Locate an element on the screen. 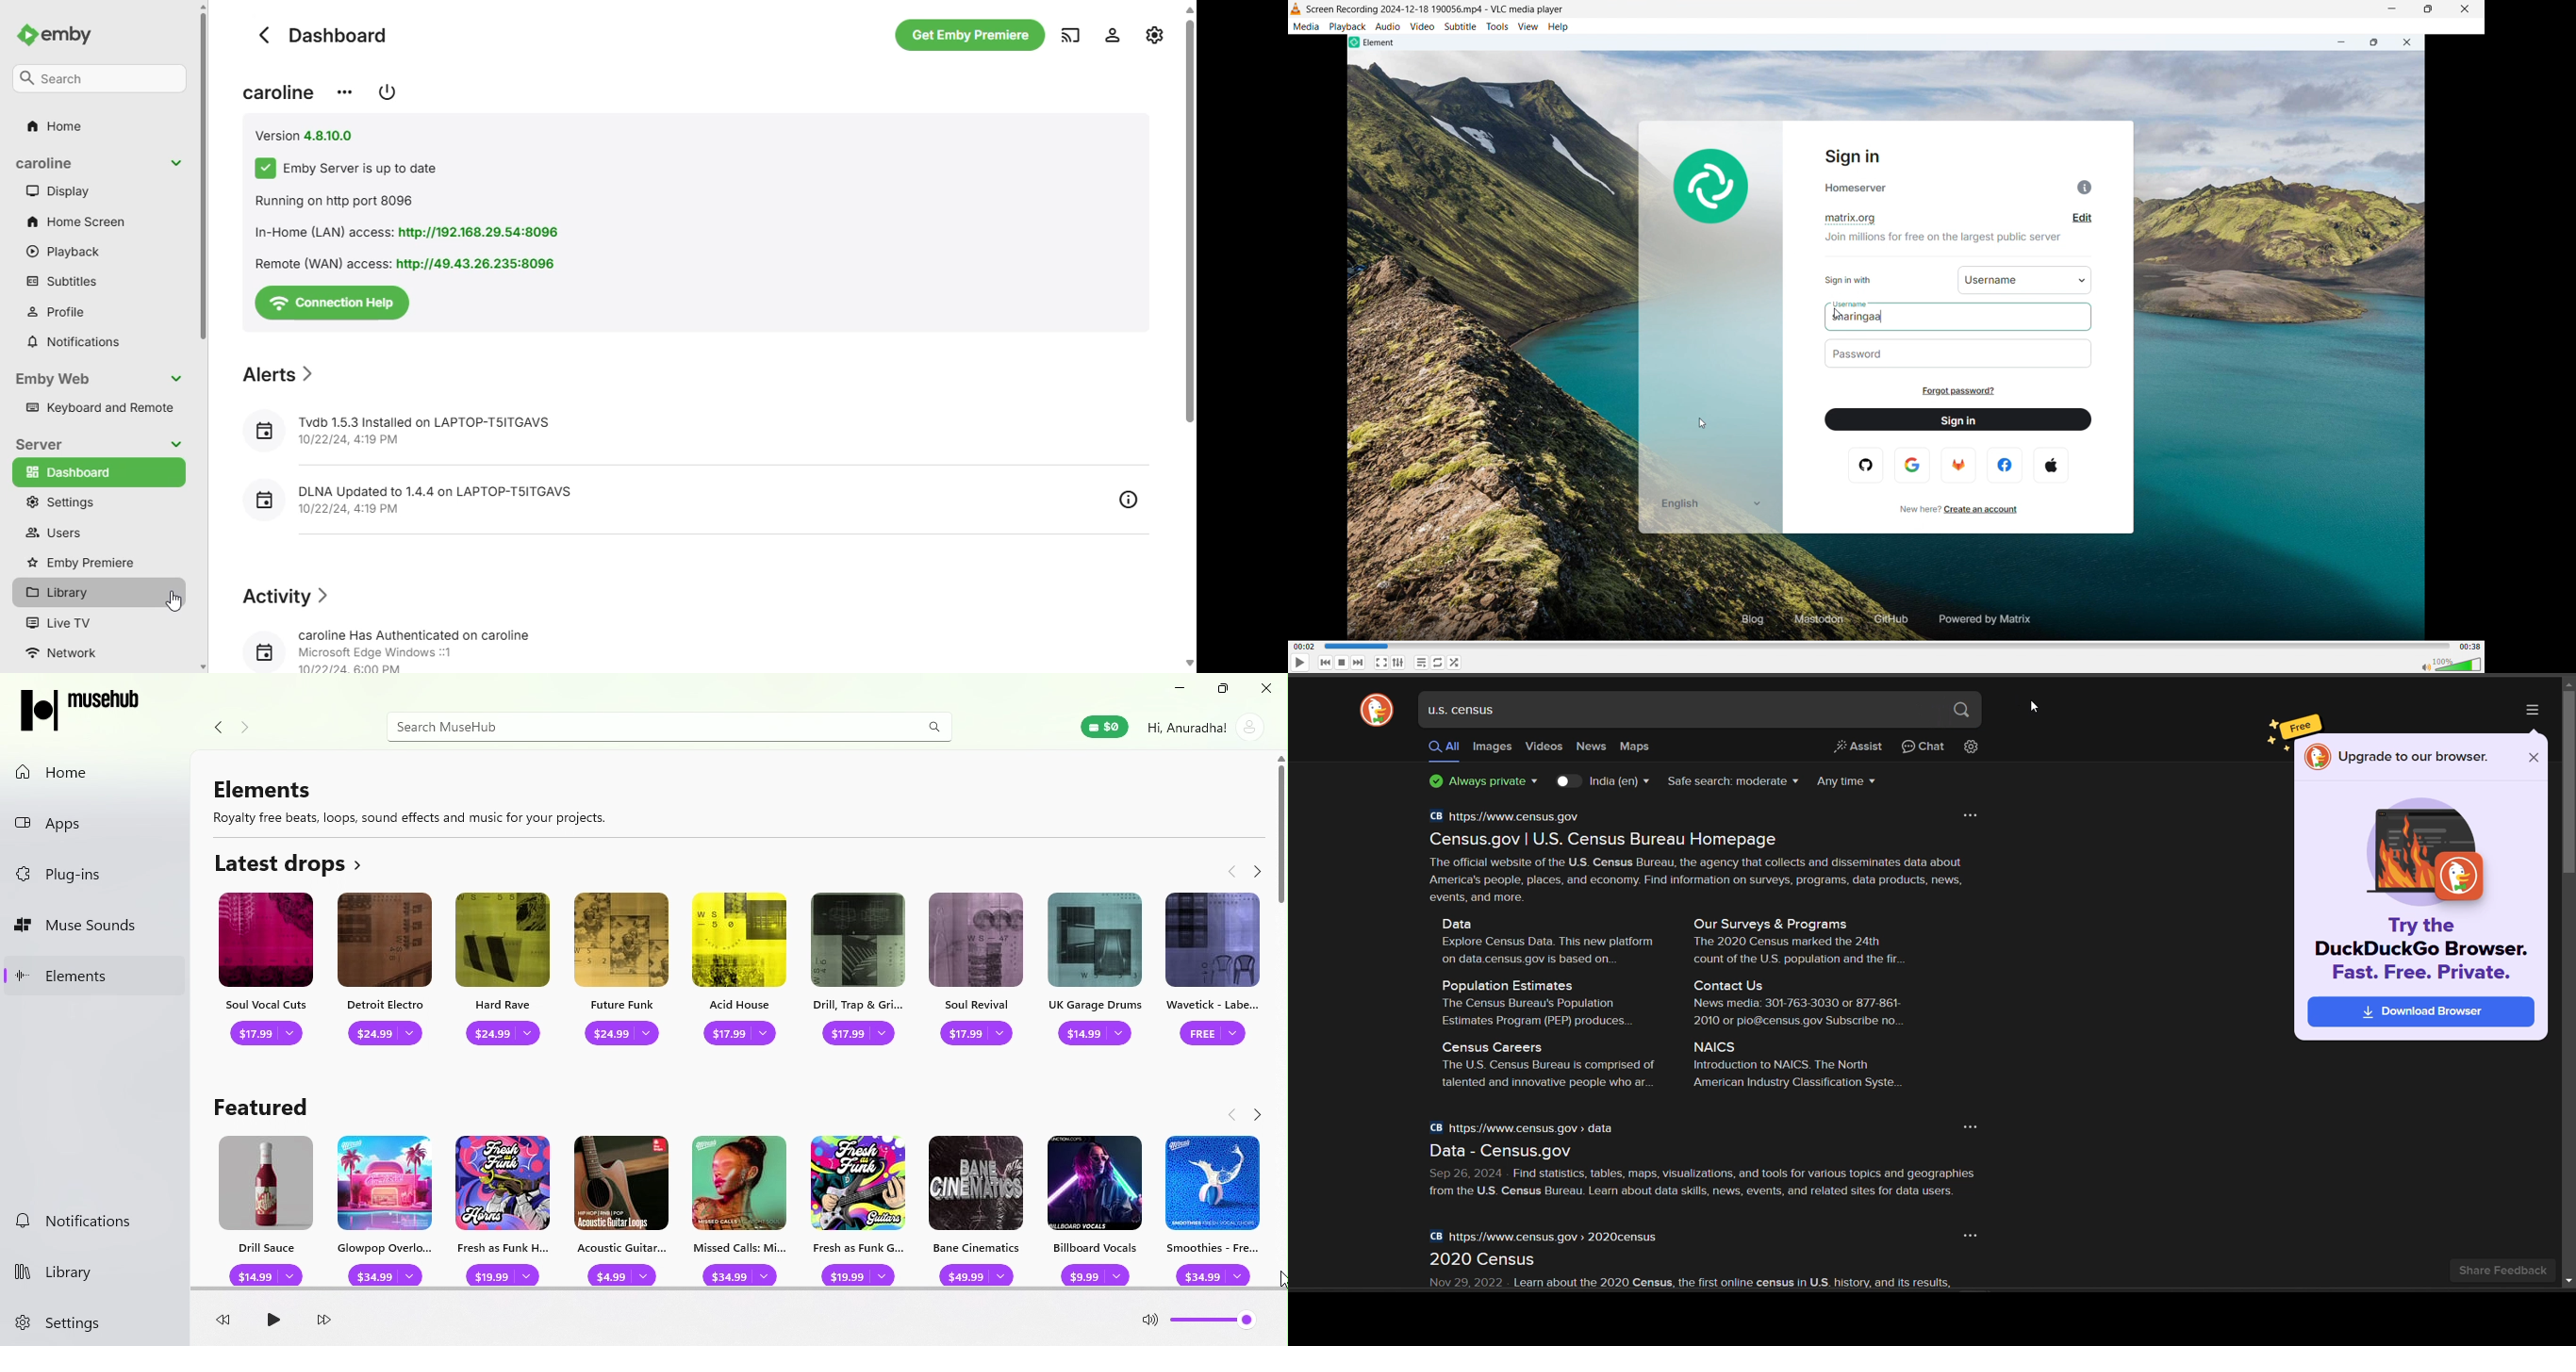 The height and width of the screenshot is (1372, 2576). maps is located at coordinates (1643, 746).